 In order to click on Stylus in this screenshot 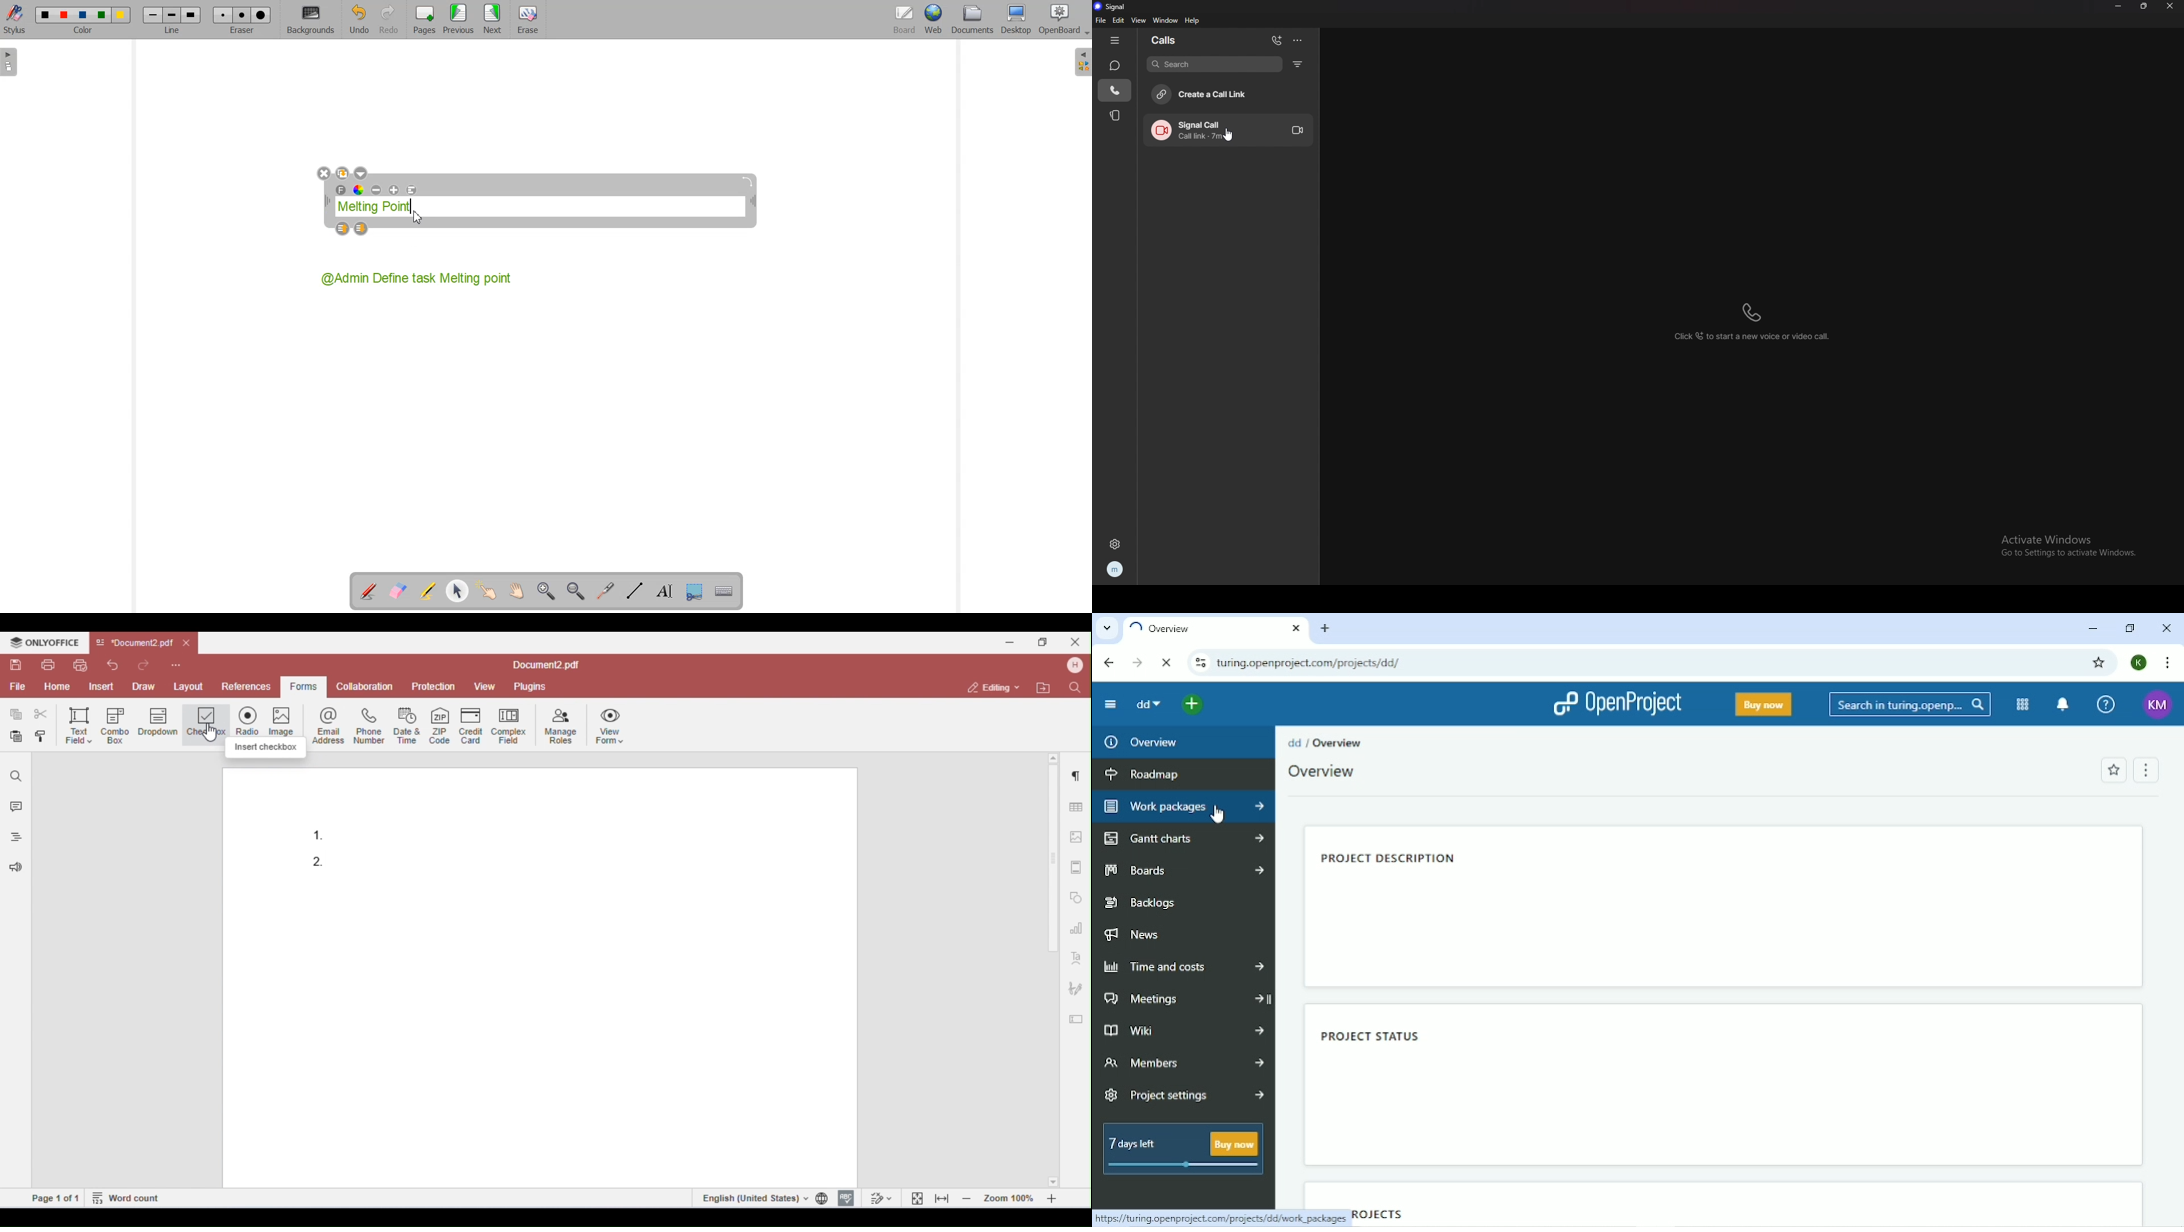, I will do `click(16, 20)`.